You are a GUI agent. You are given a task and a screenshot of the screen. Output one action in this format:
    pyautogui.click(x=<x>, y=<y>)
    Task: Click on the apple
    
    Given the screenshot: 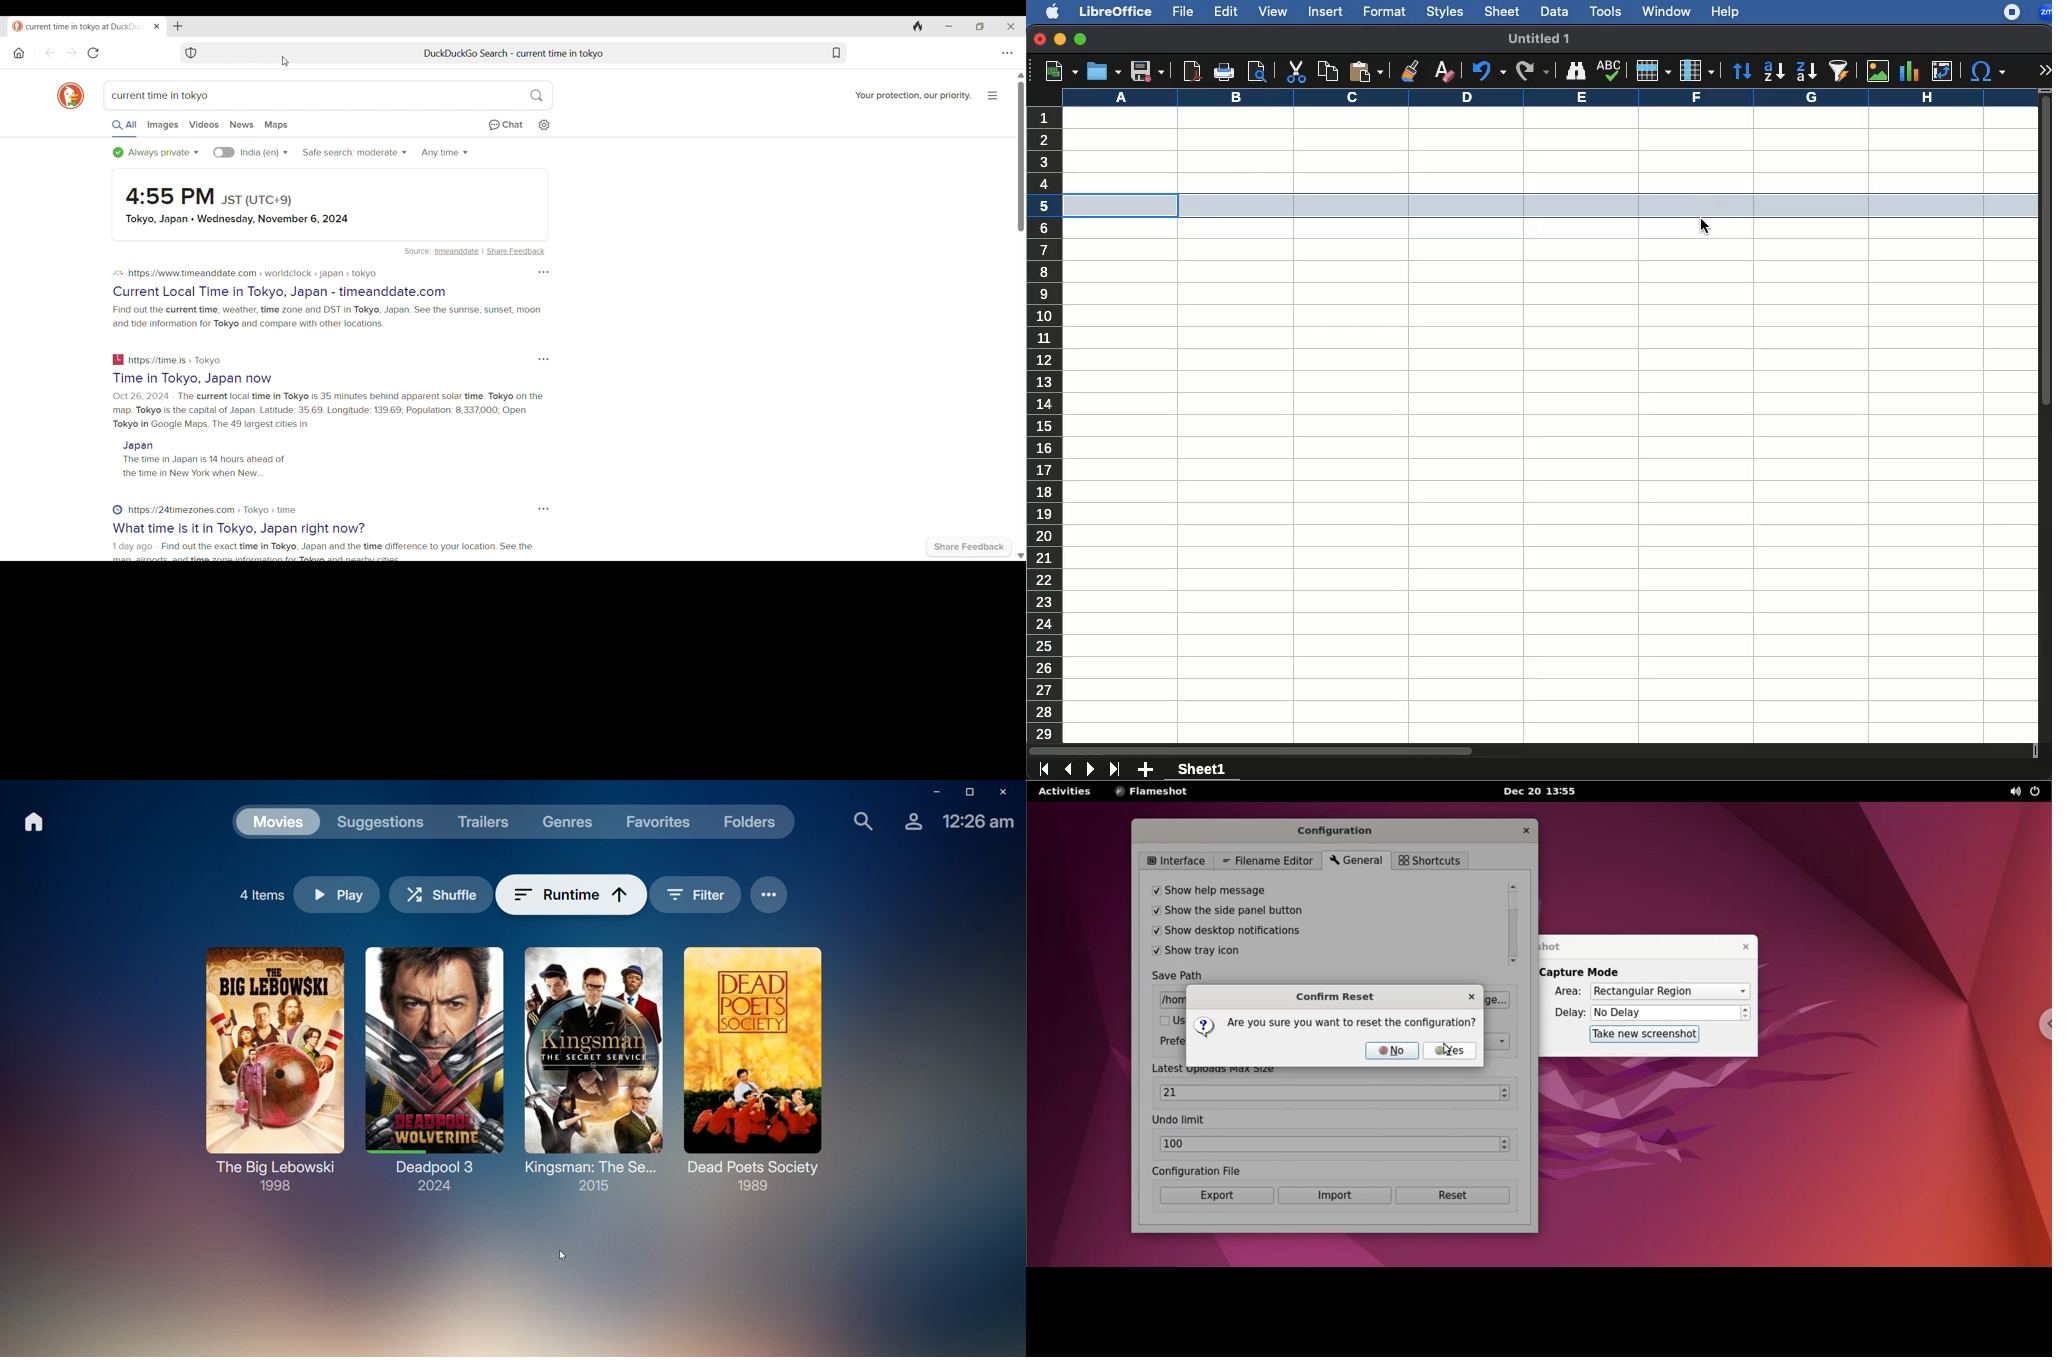 What is the action you would take?
    pyautogui.click(x=1050, y=11)
    